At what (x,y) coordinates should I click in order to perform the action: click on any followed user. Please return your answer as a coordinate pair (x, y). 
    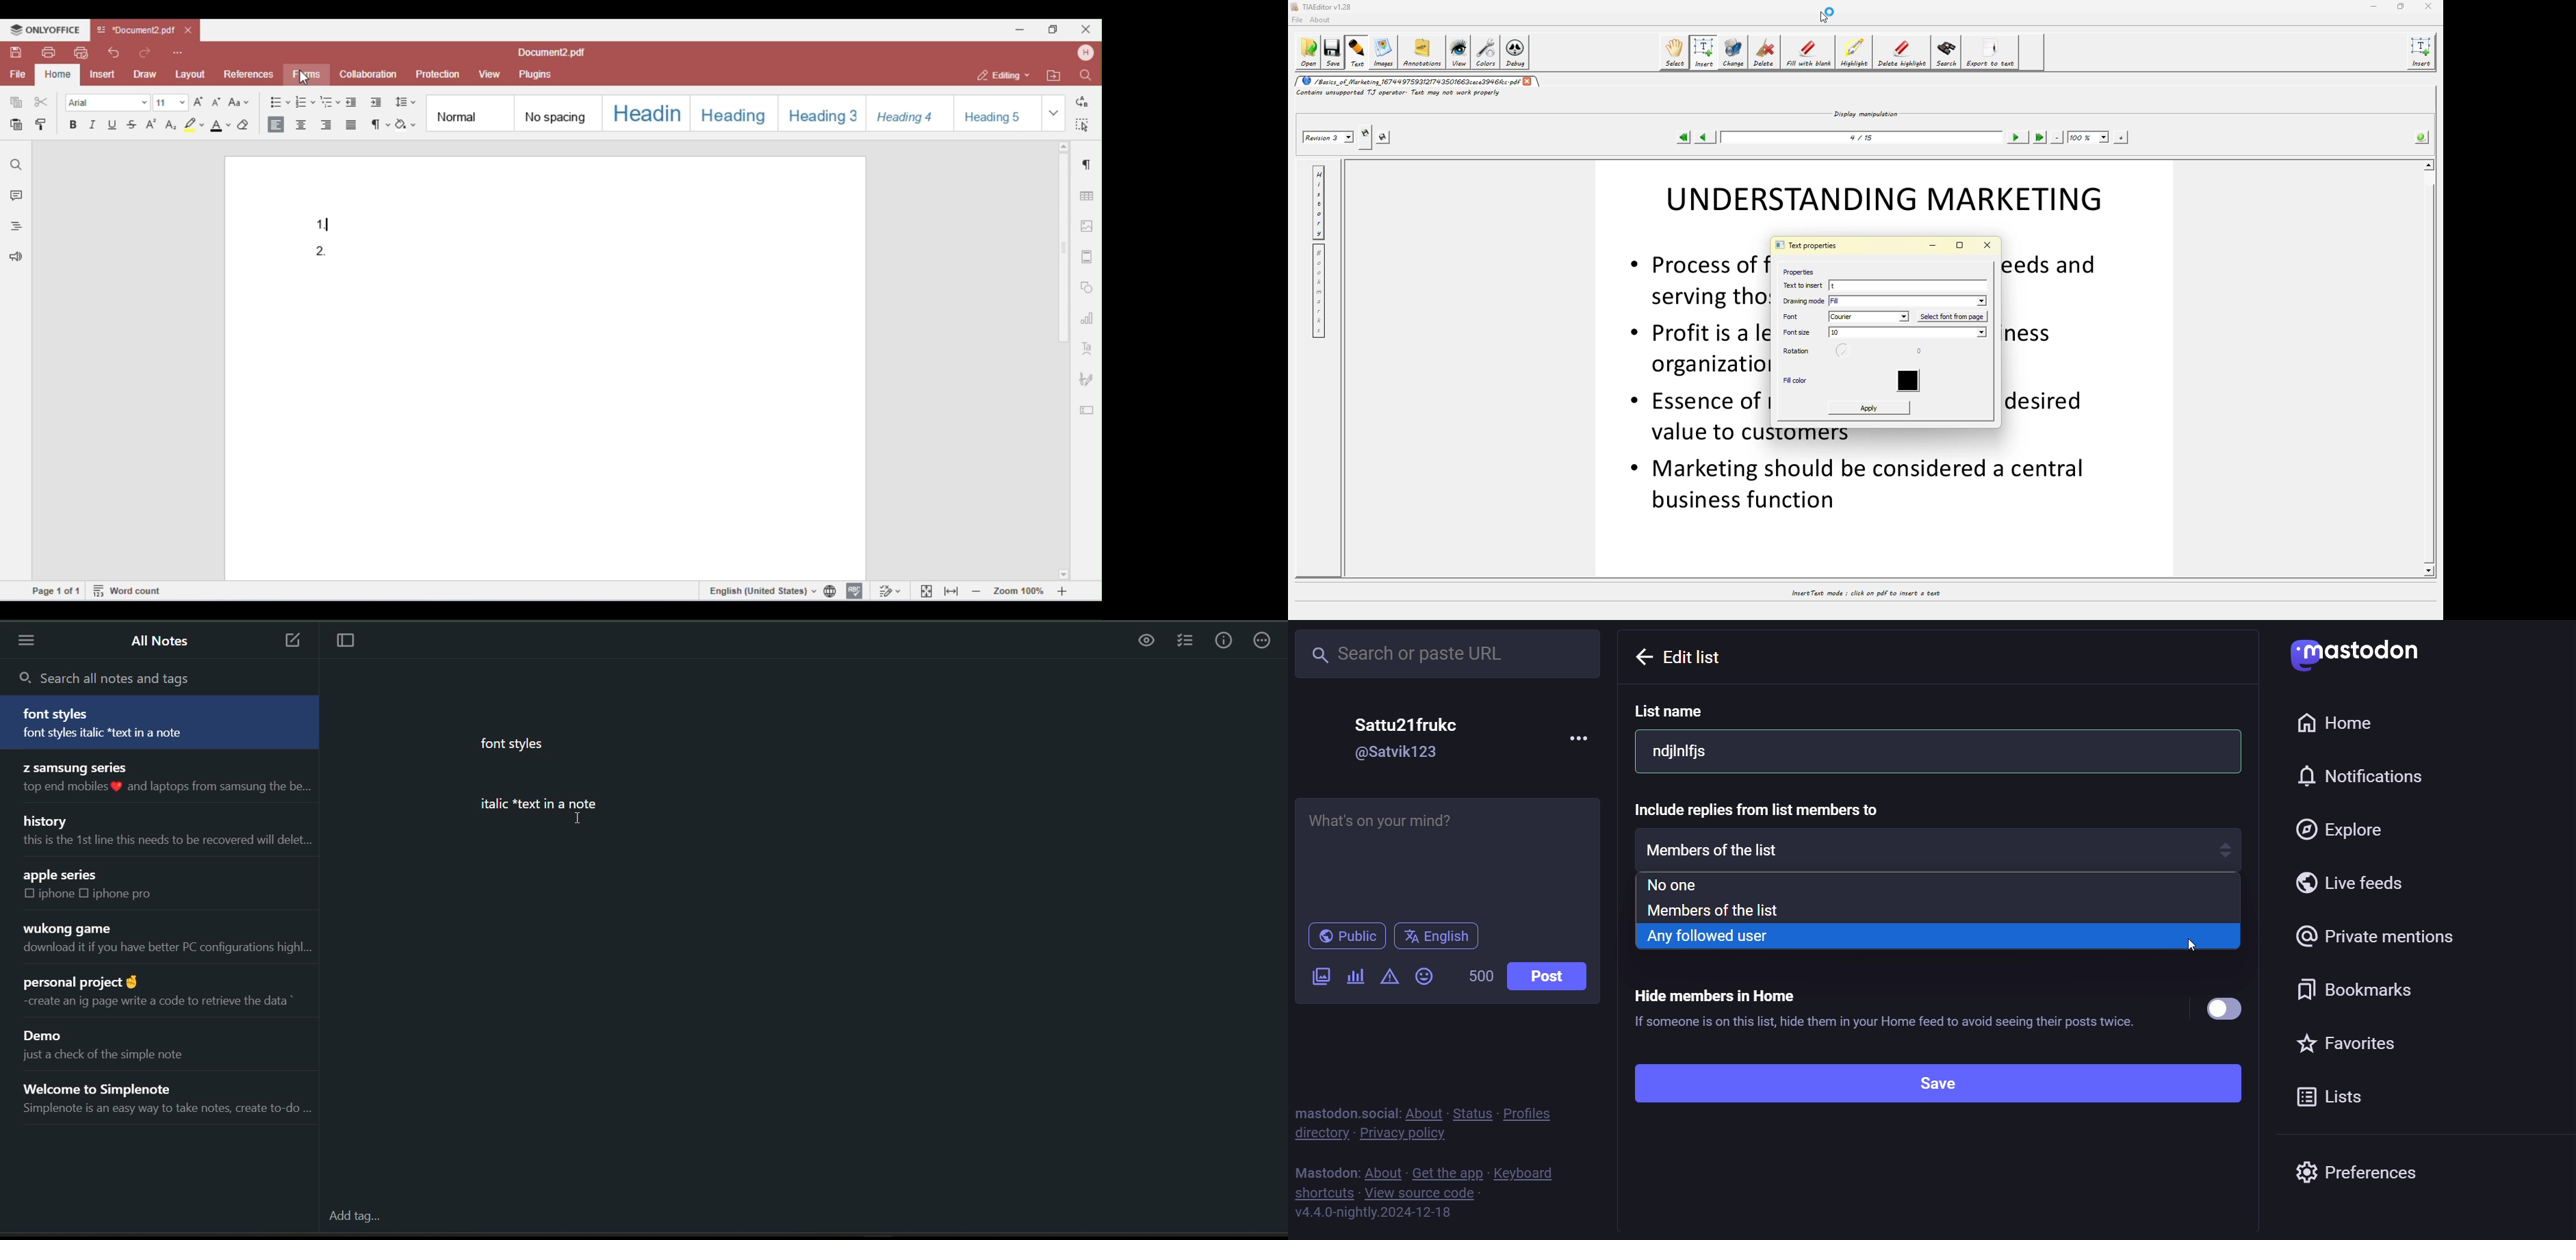
    Looking at the image, I should click on (1728, 938).